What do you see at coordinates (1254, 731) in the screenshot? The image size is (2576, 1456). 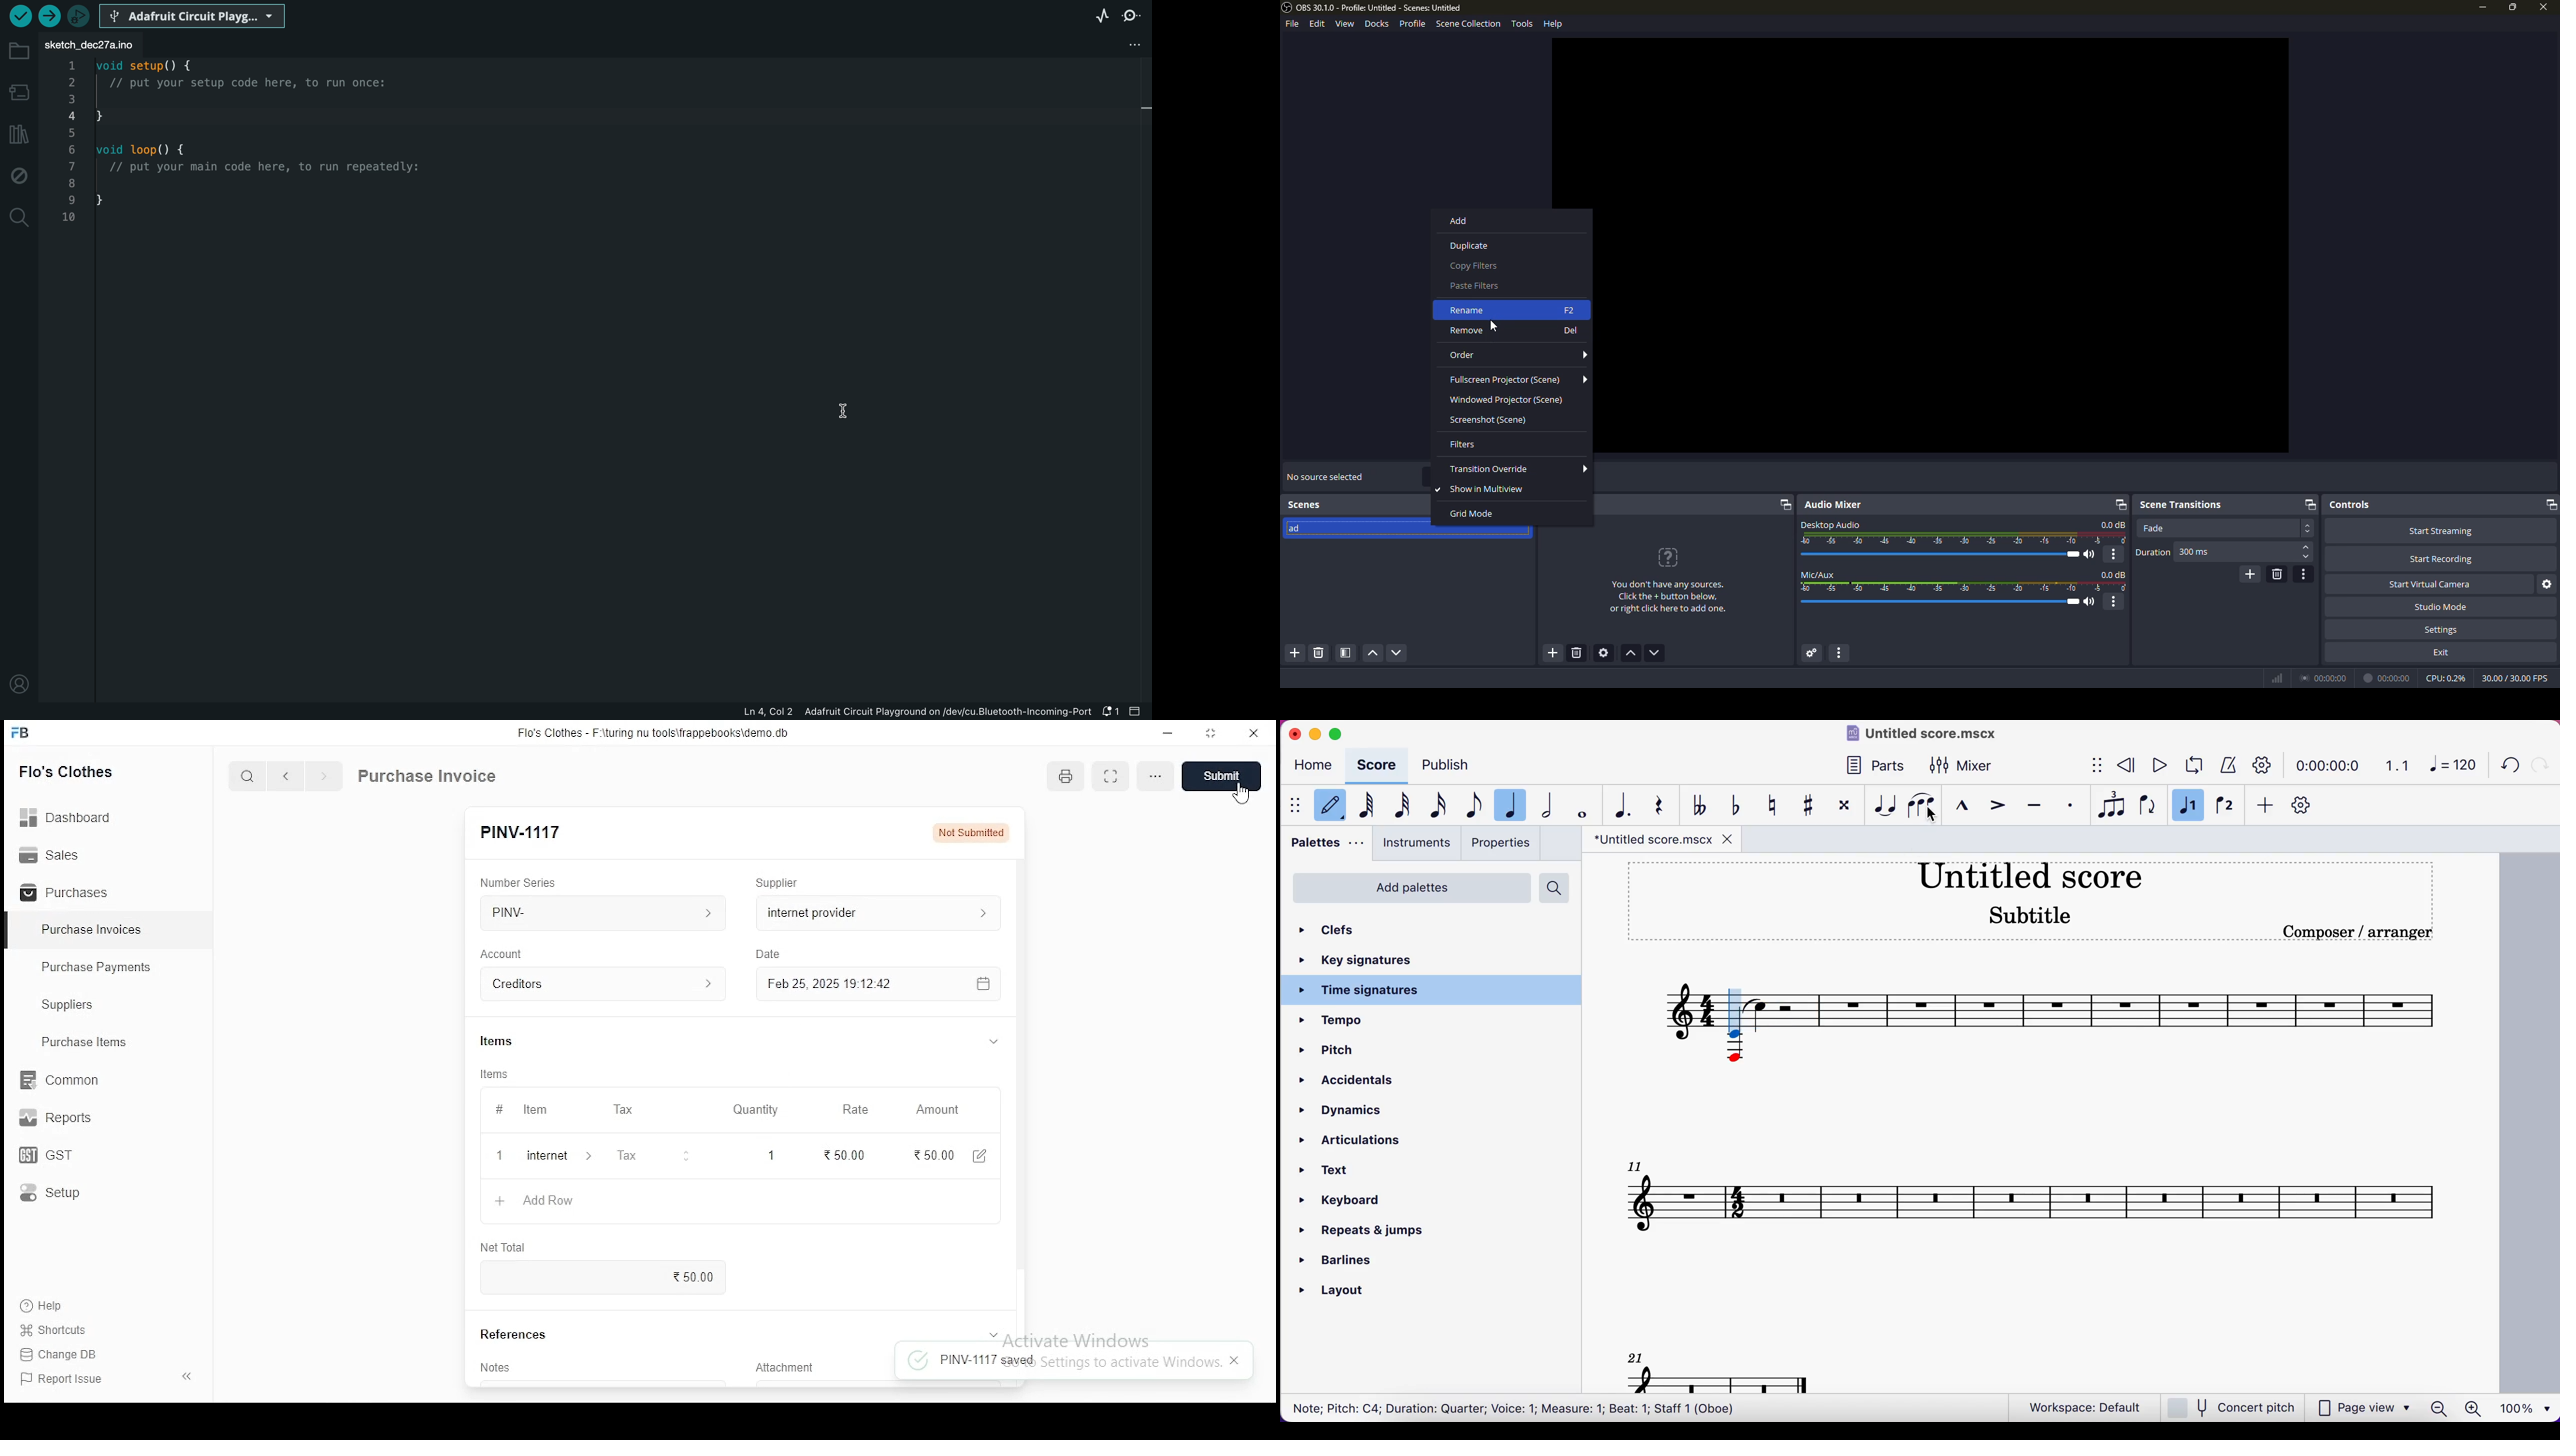 I see `close window` at bounding box center [1254, 731].